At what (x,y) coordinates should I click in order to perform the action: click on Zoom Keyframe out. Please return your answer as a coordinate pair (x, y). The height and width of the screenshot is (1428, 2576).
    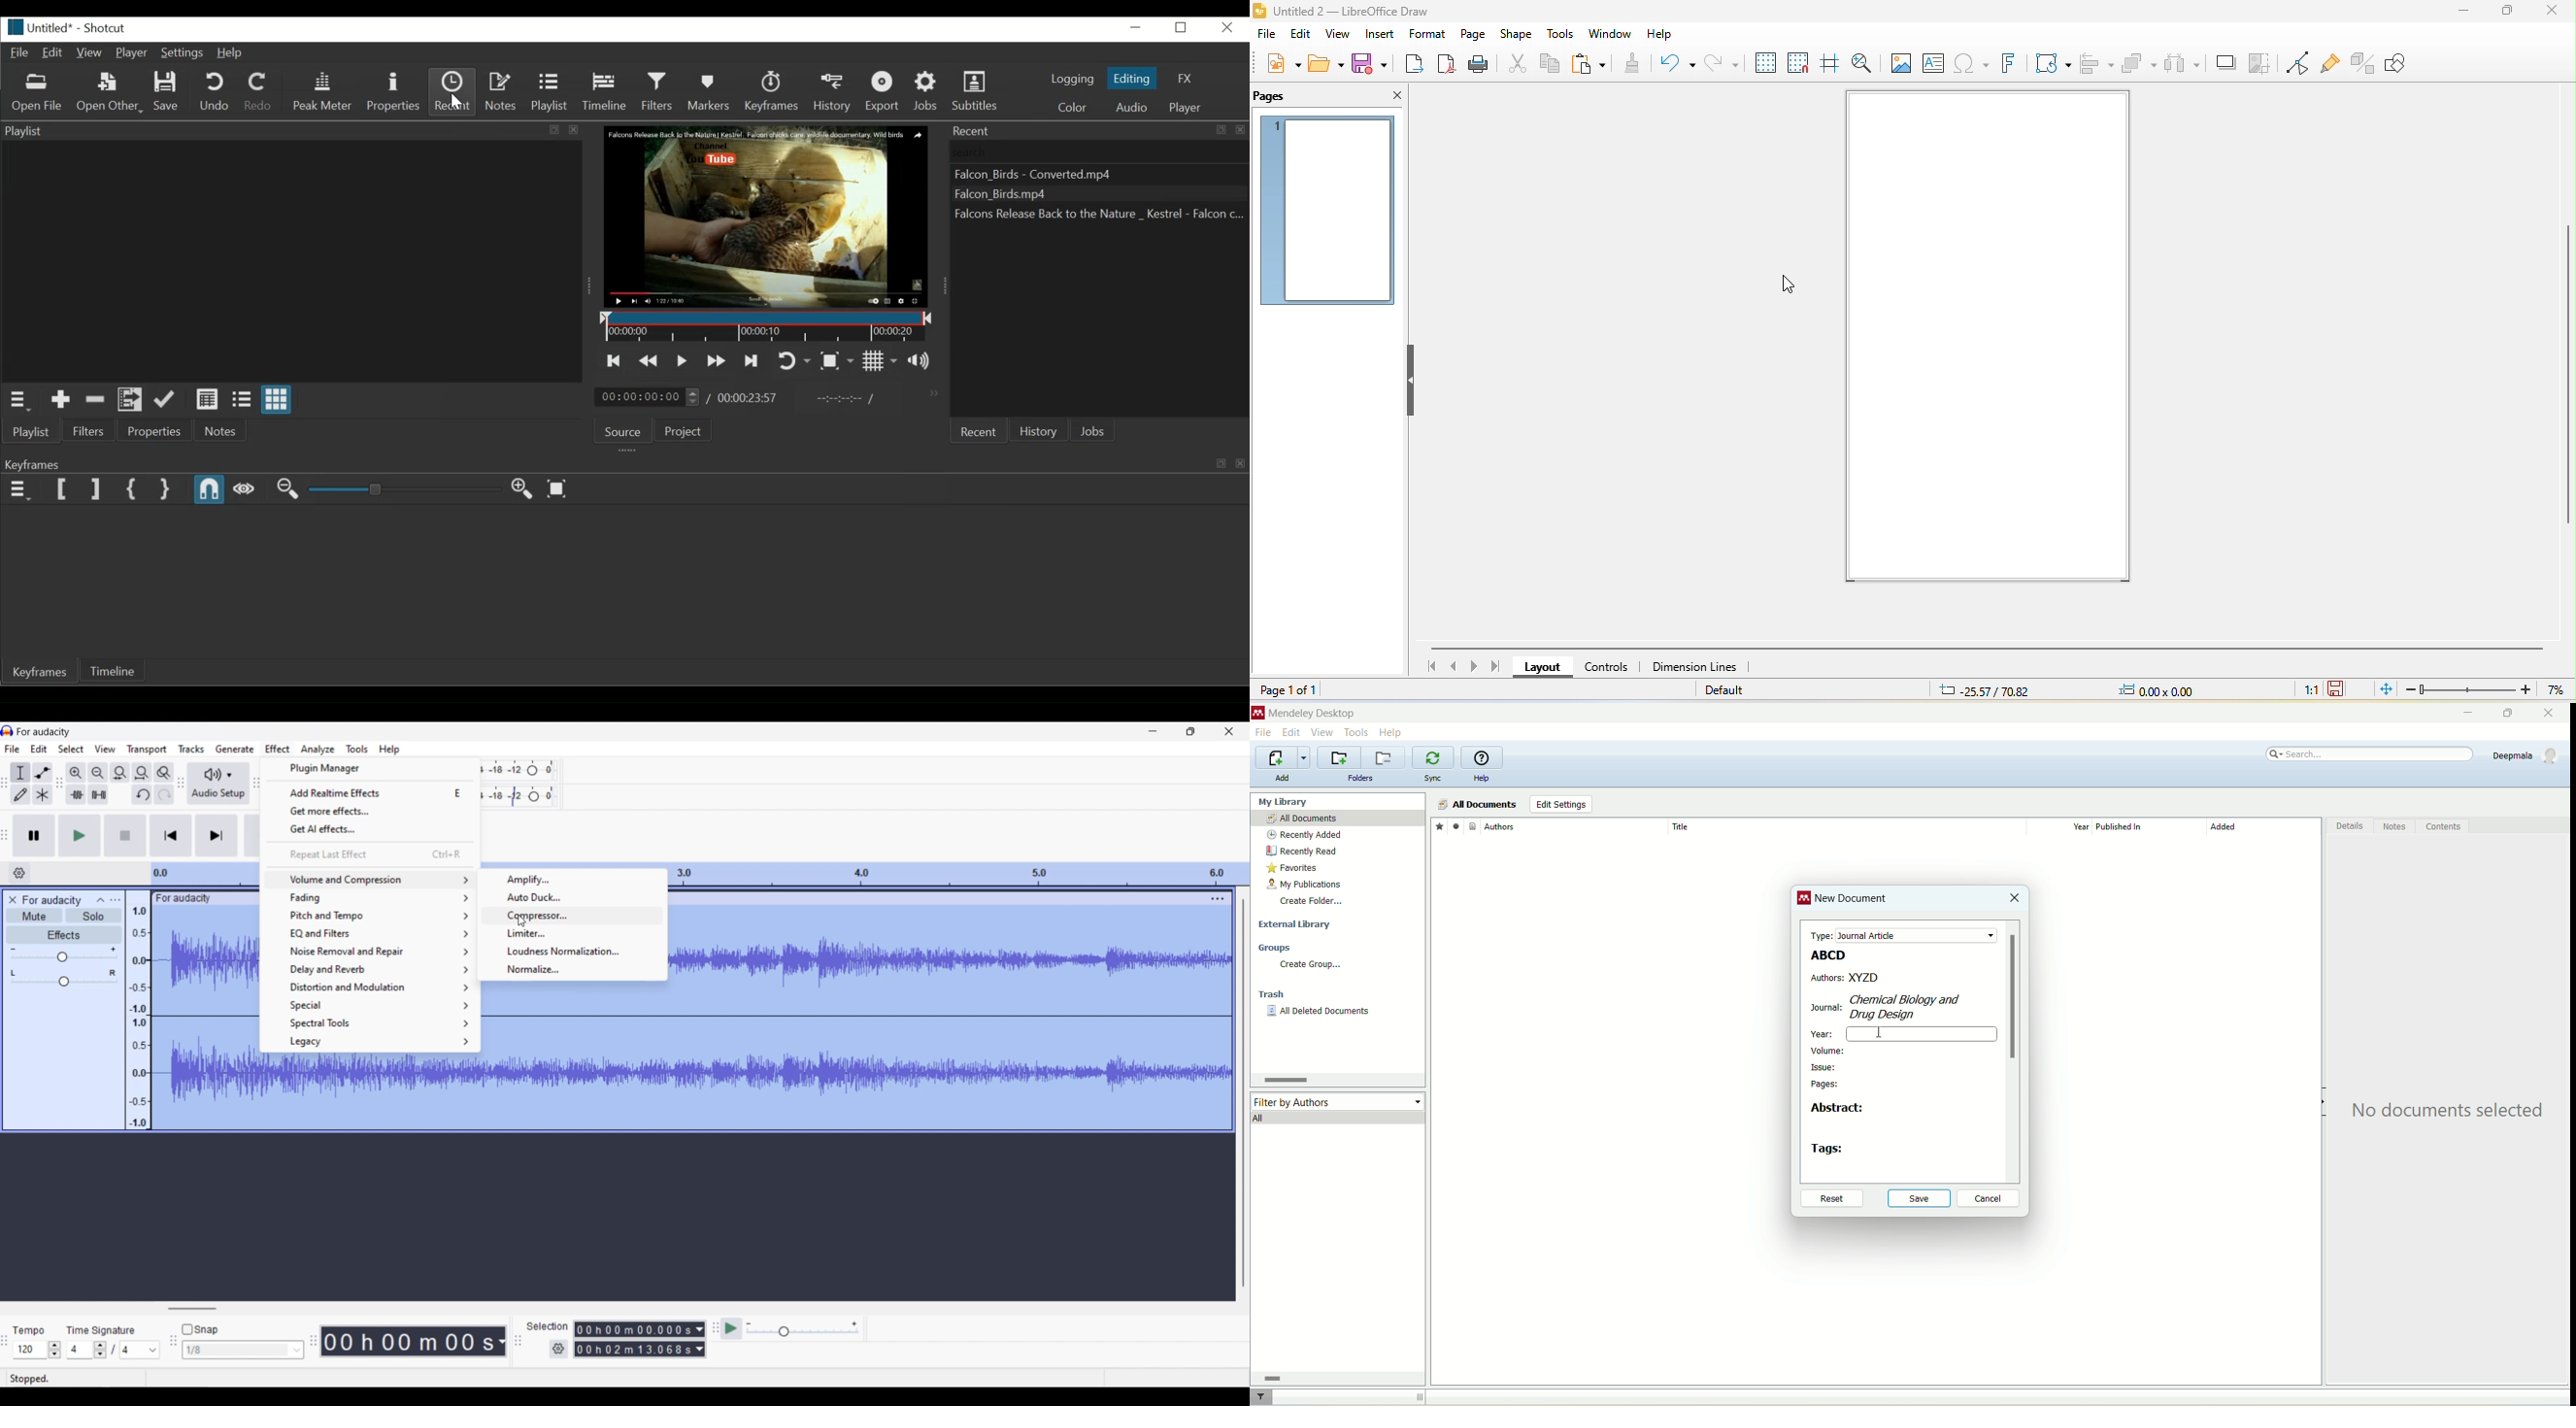
    Looking at the image, I should click on (288, 489).